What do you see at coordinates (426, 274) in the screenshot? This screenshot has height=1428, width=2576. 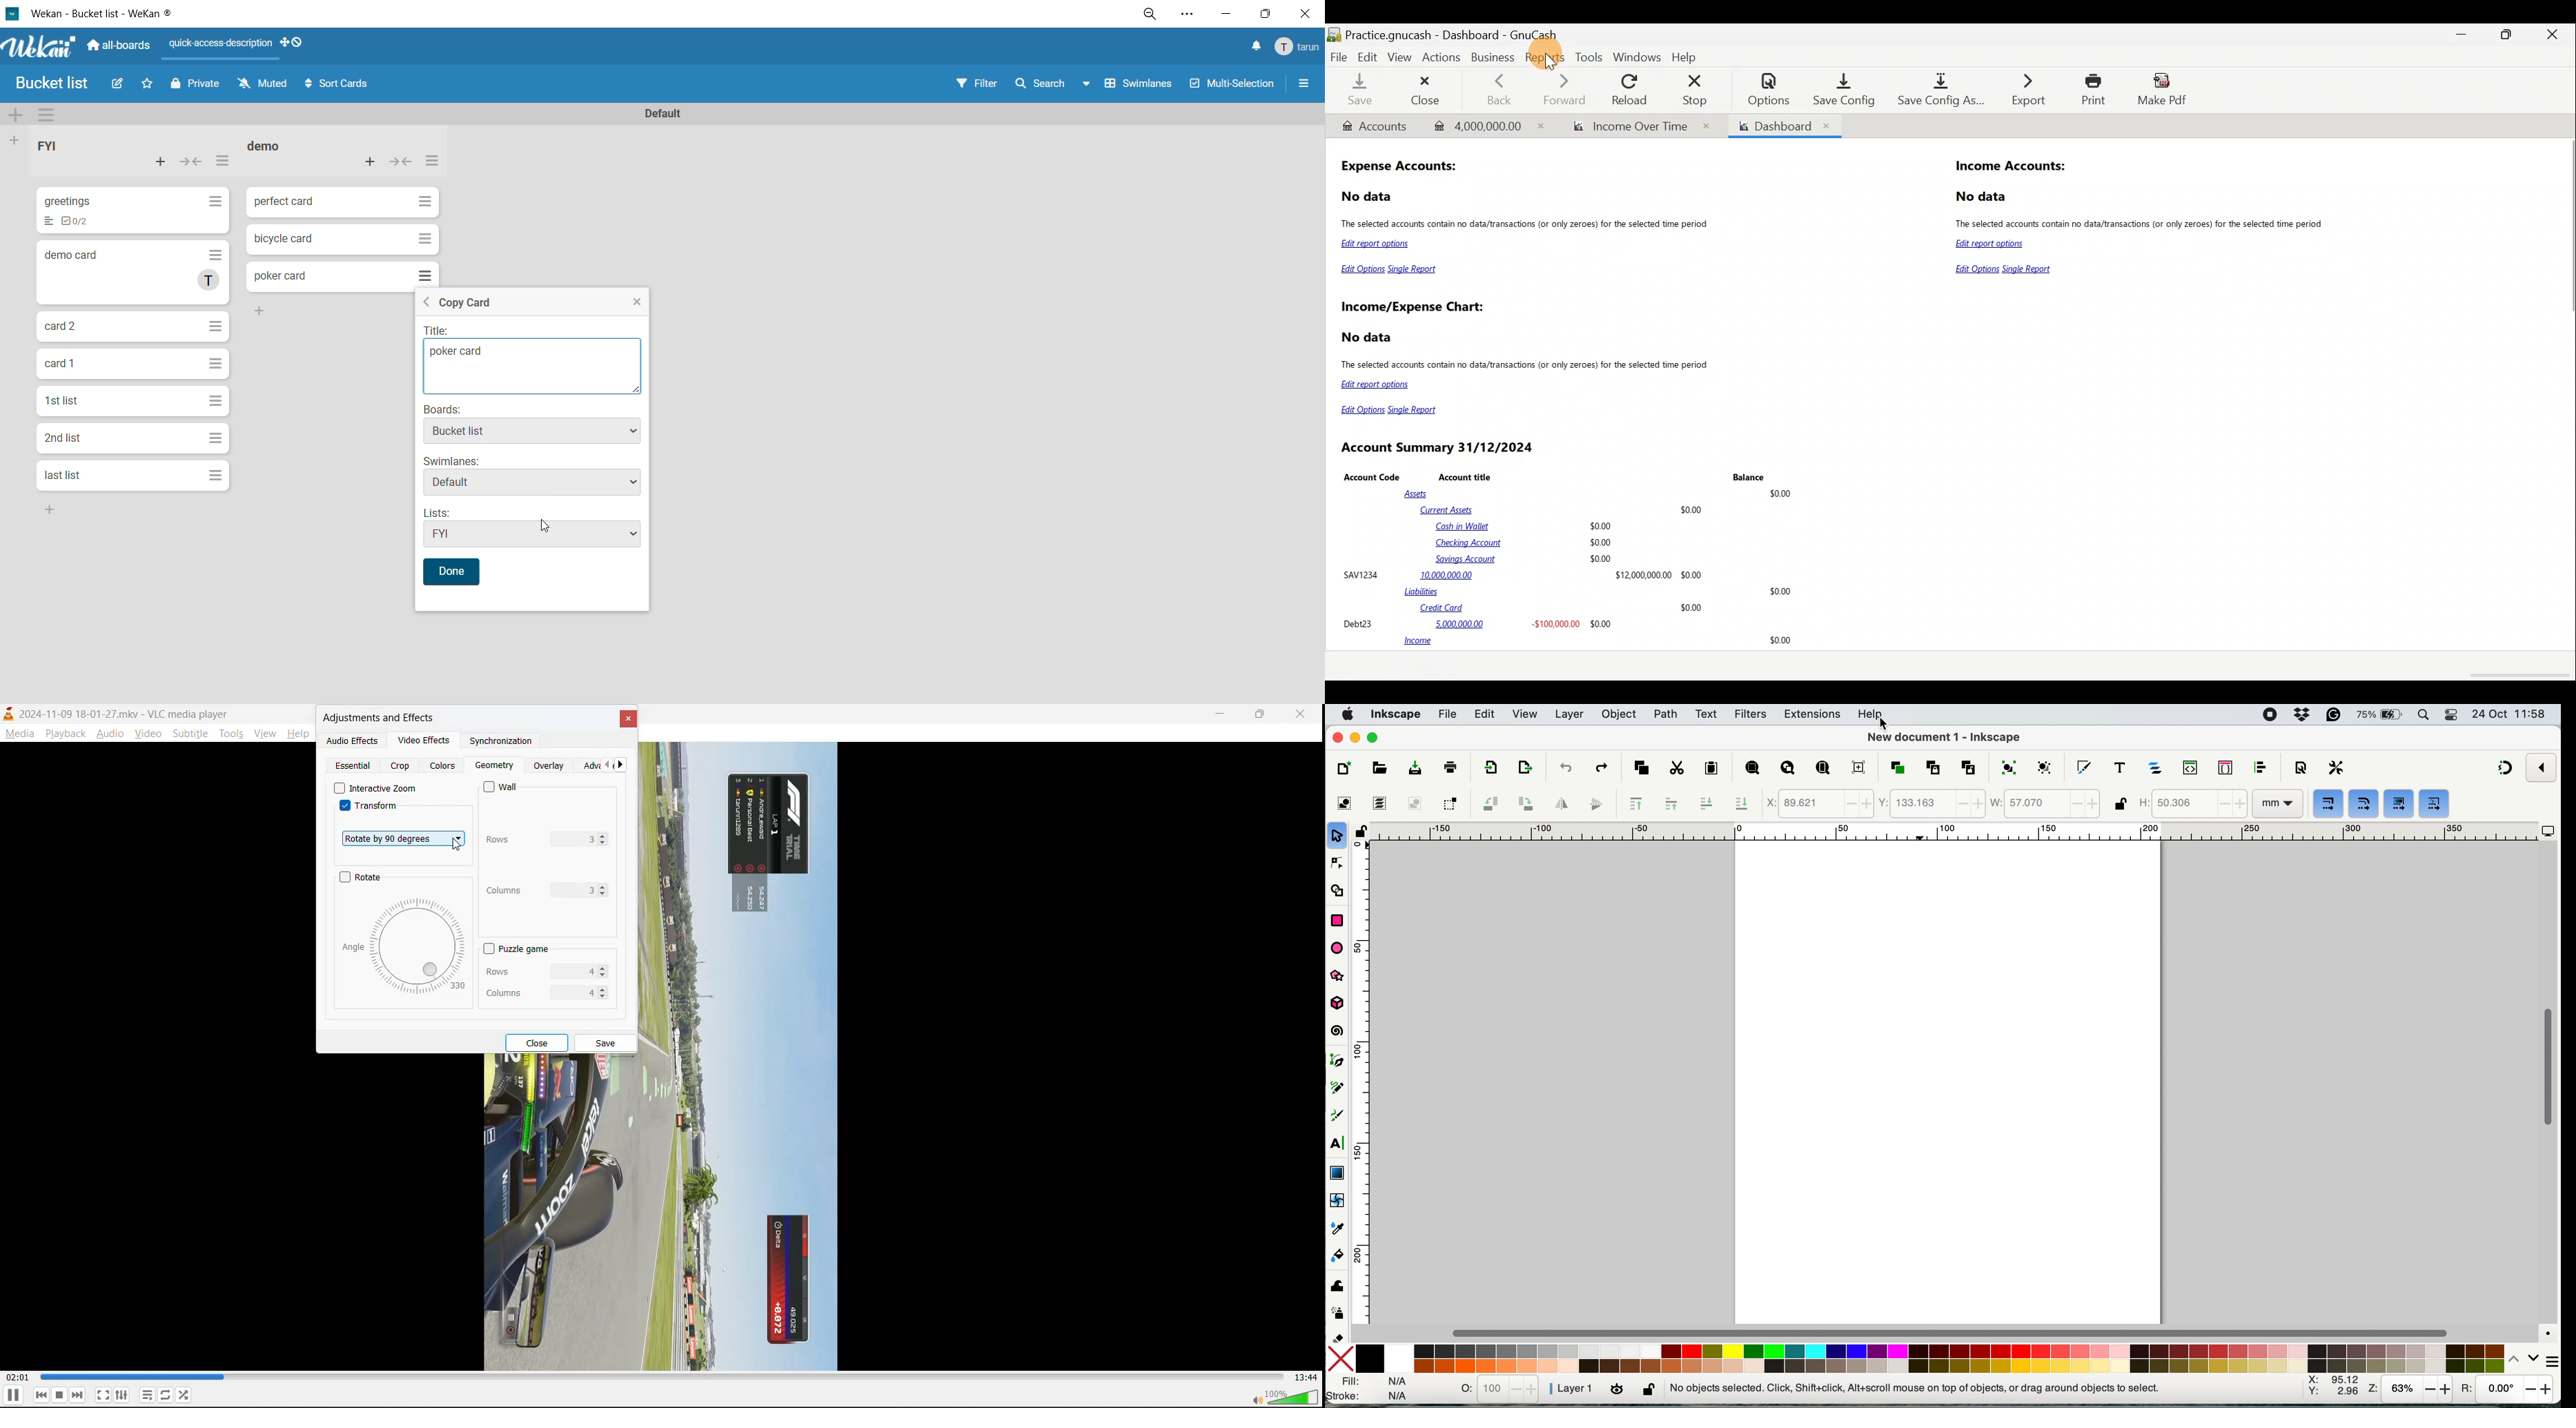 I see `Hamburger` at bounding box center [426, 274].